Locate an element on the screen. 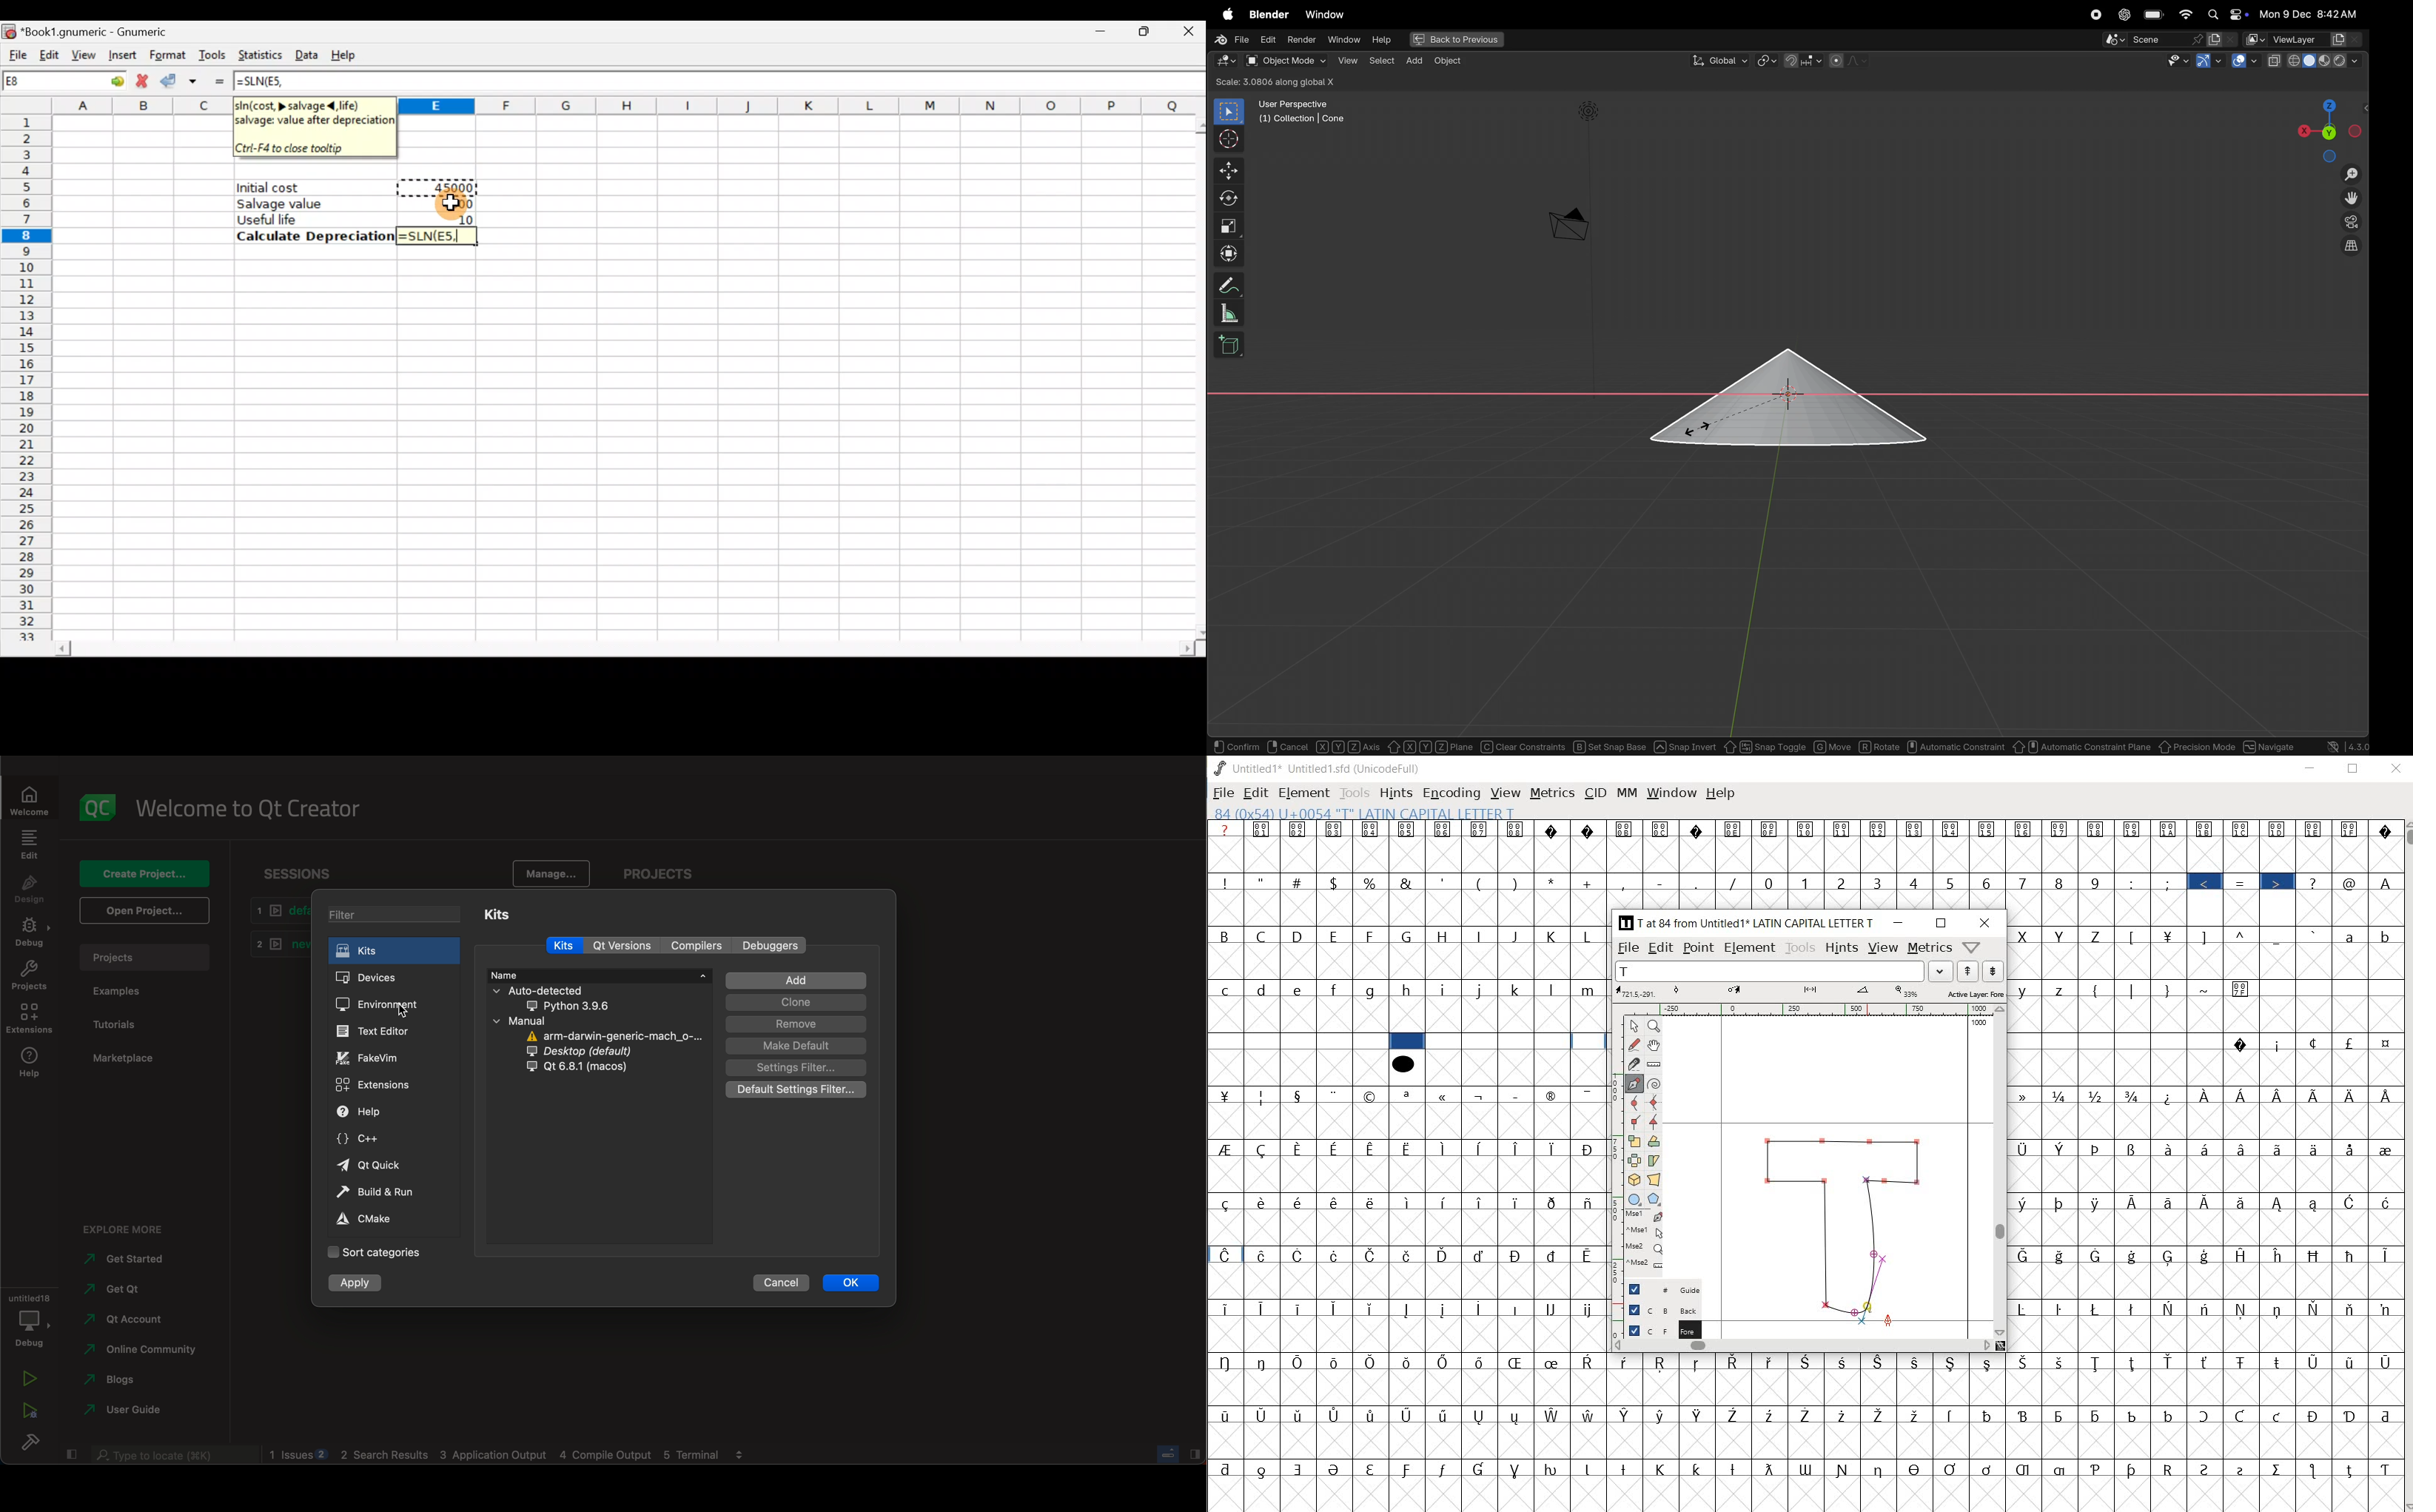 Image resolution: width=2436 pixels, height=1512 pixels. Symbol is located at coordinates (1481, 1416).